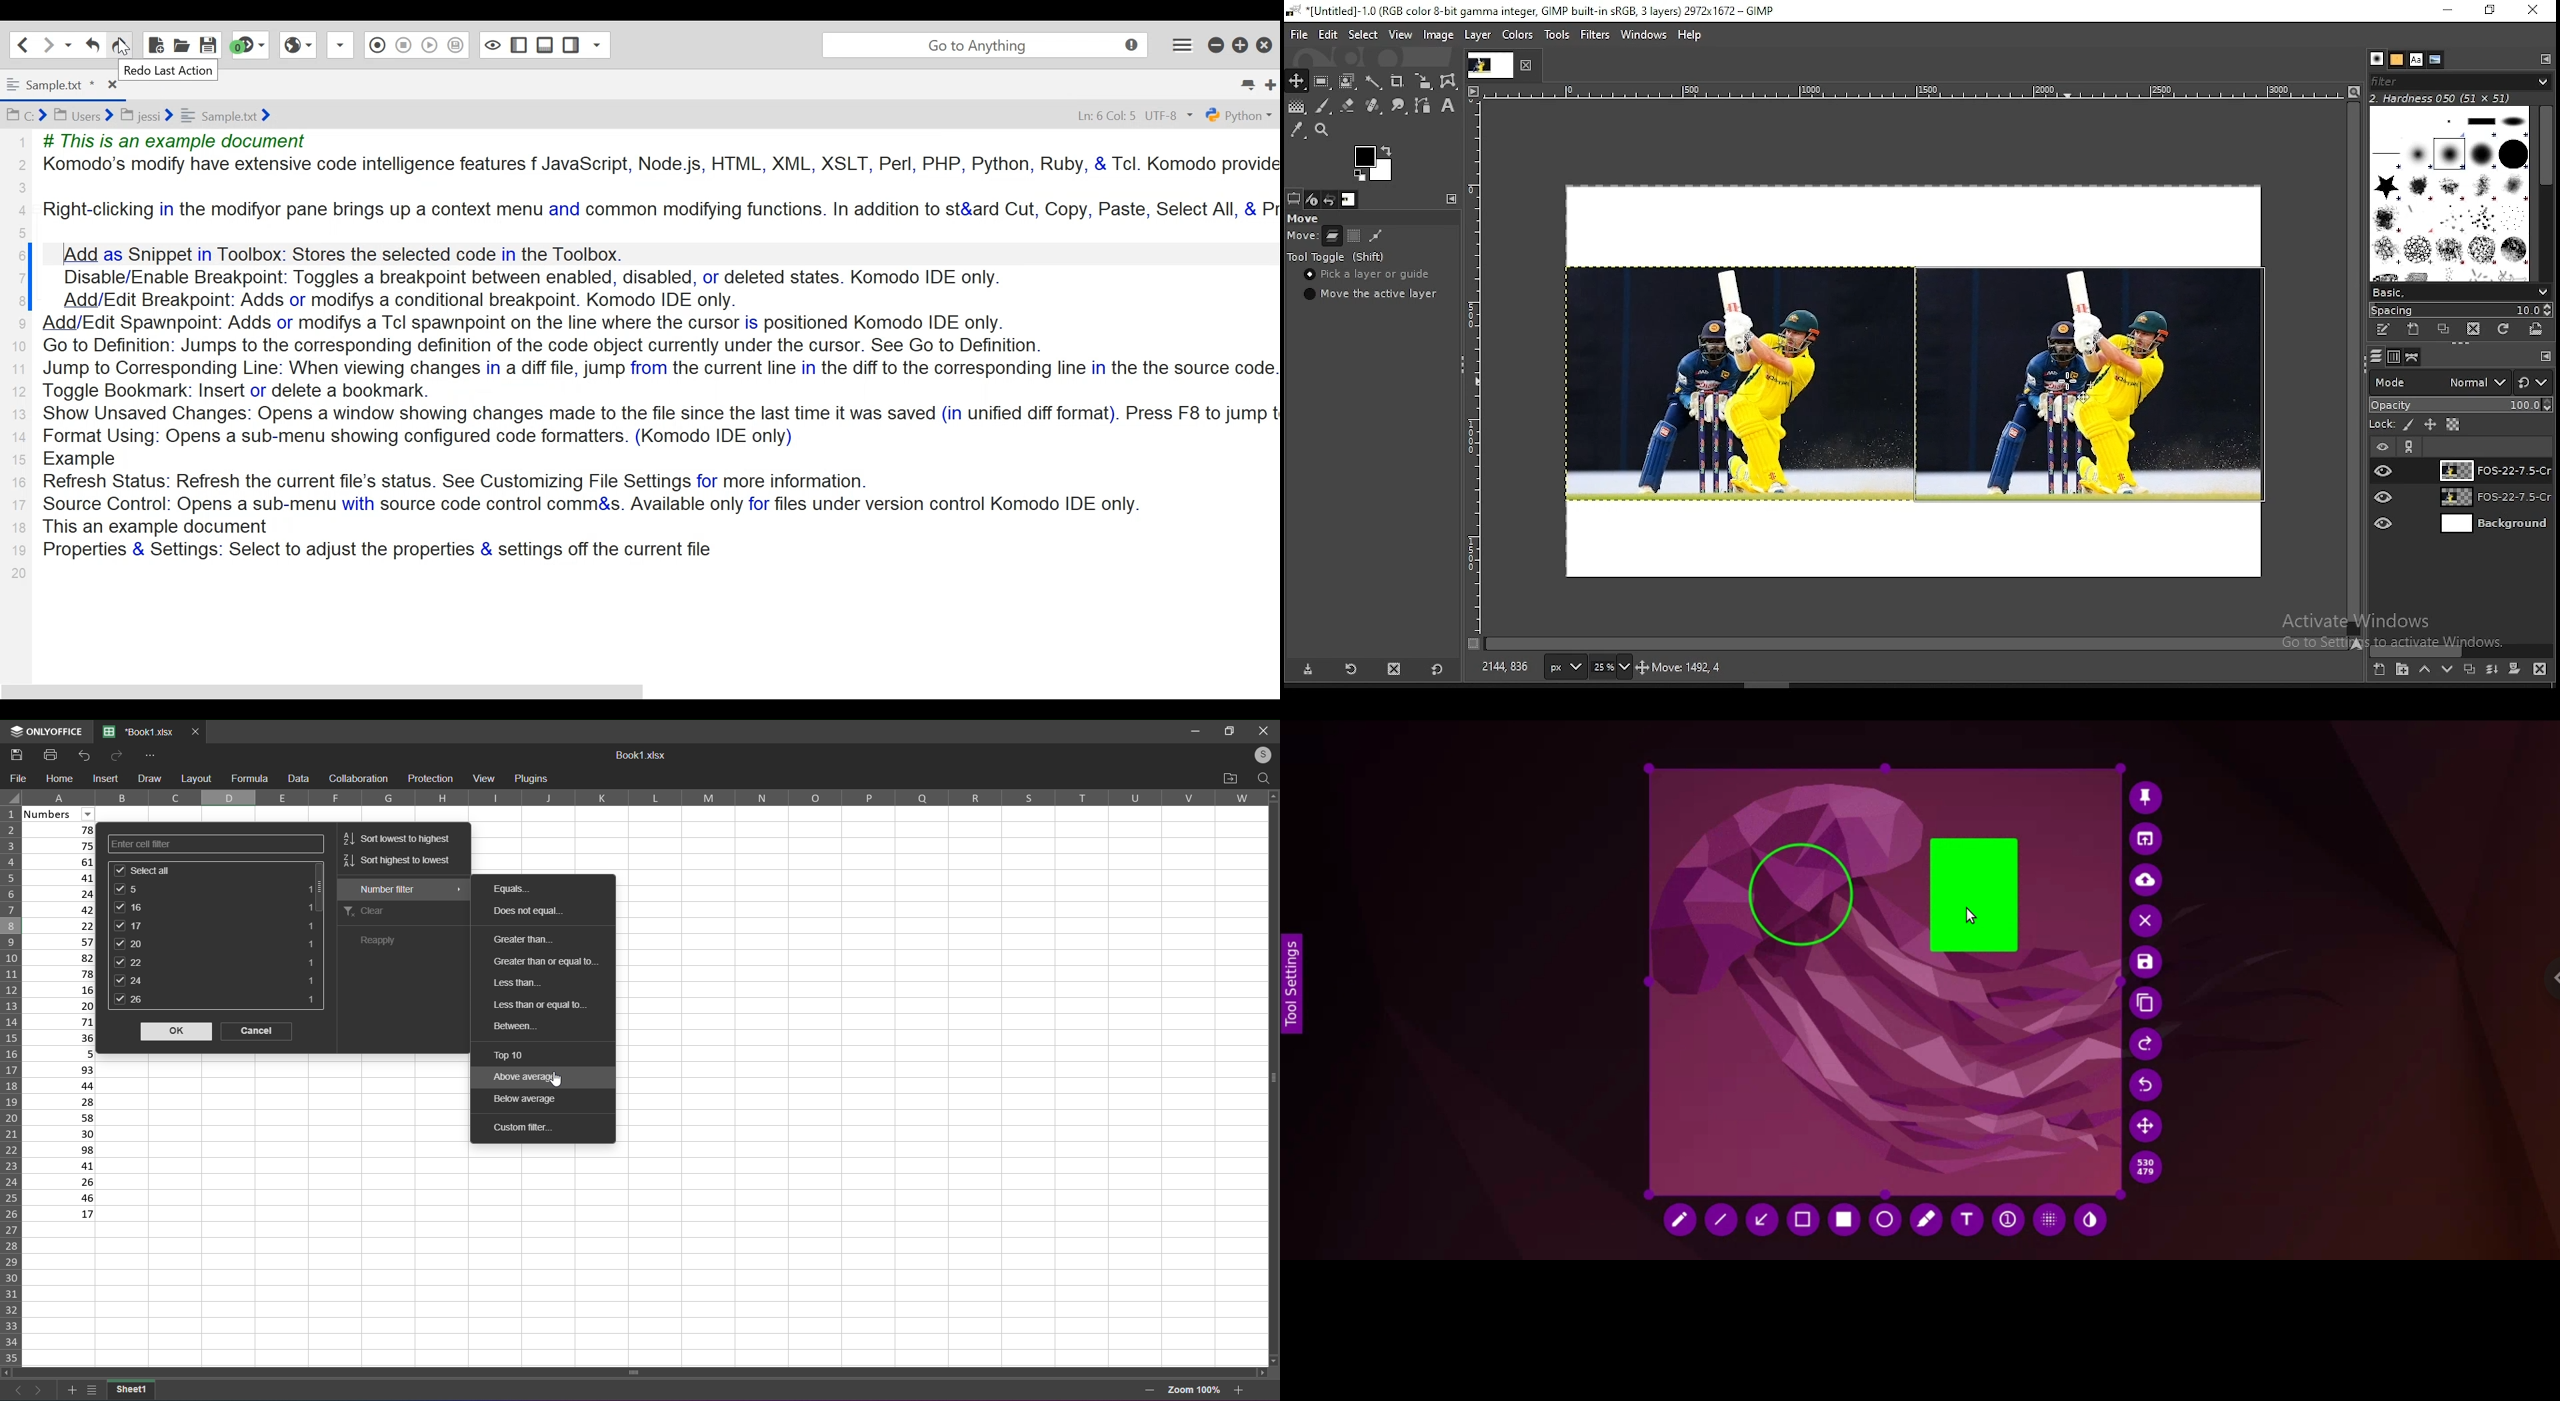 Image resolution: width=2576 pixels, height=1428 pixels. Describe the element at coordinates (1305, 219) in the screenshot. I see `move` at that location.